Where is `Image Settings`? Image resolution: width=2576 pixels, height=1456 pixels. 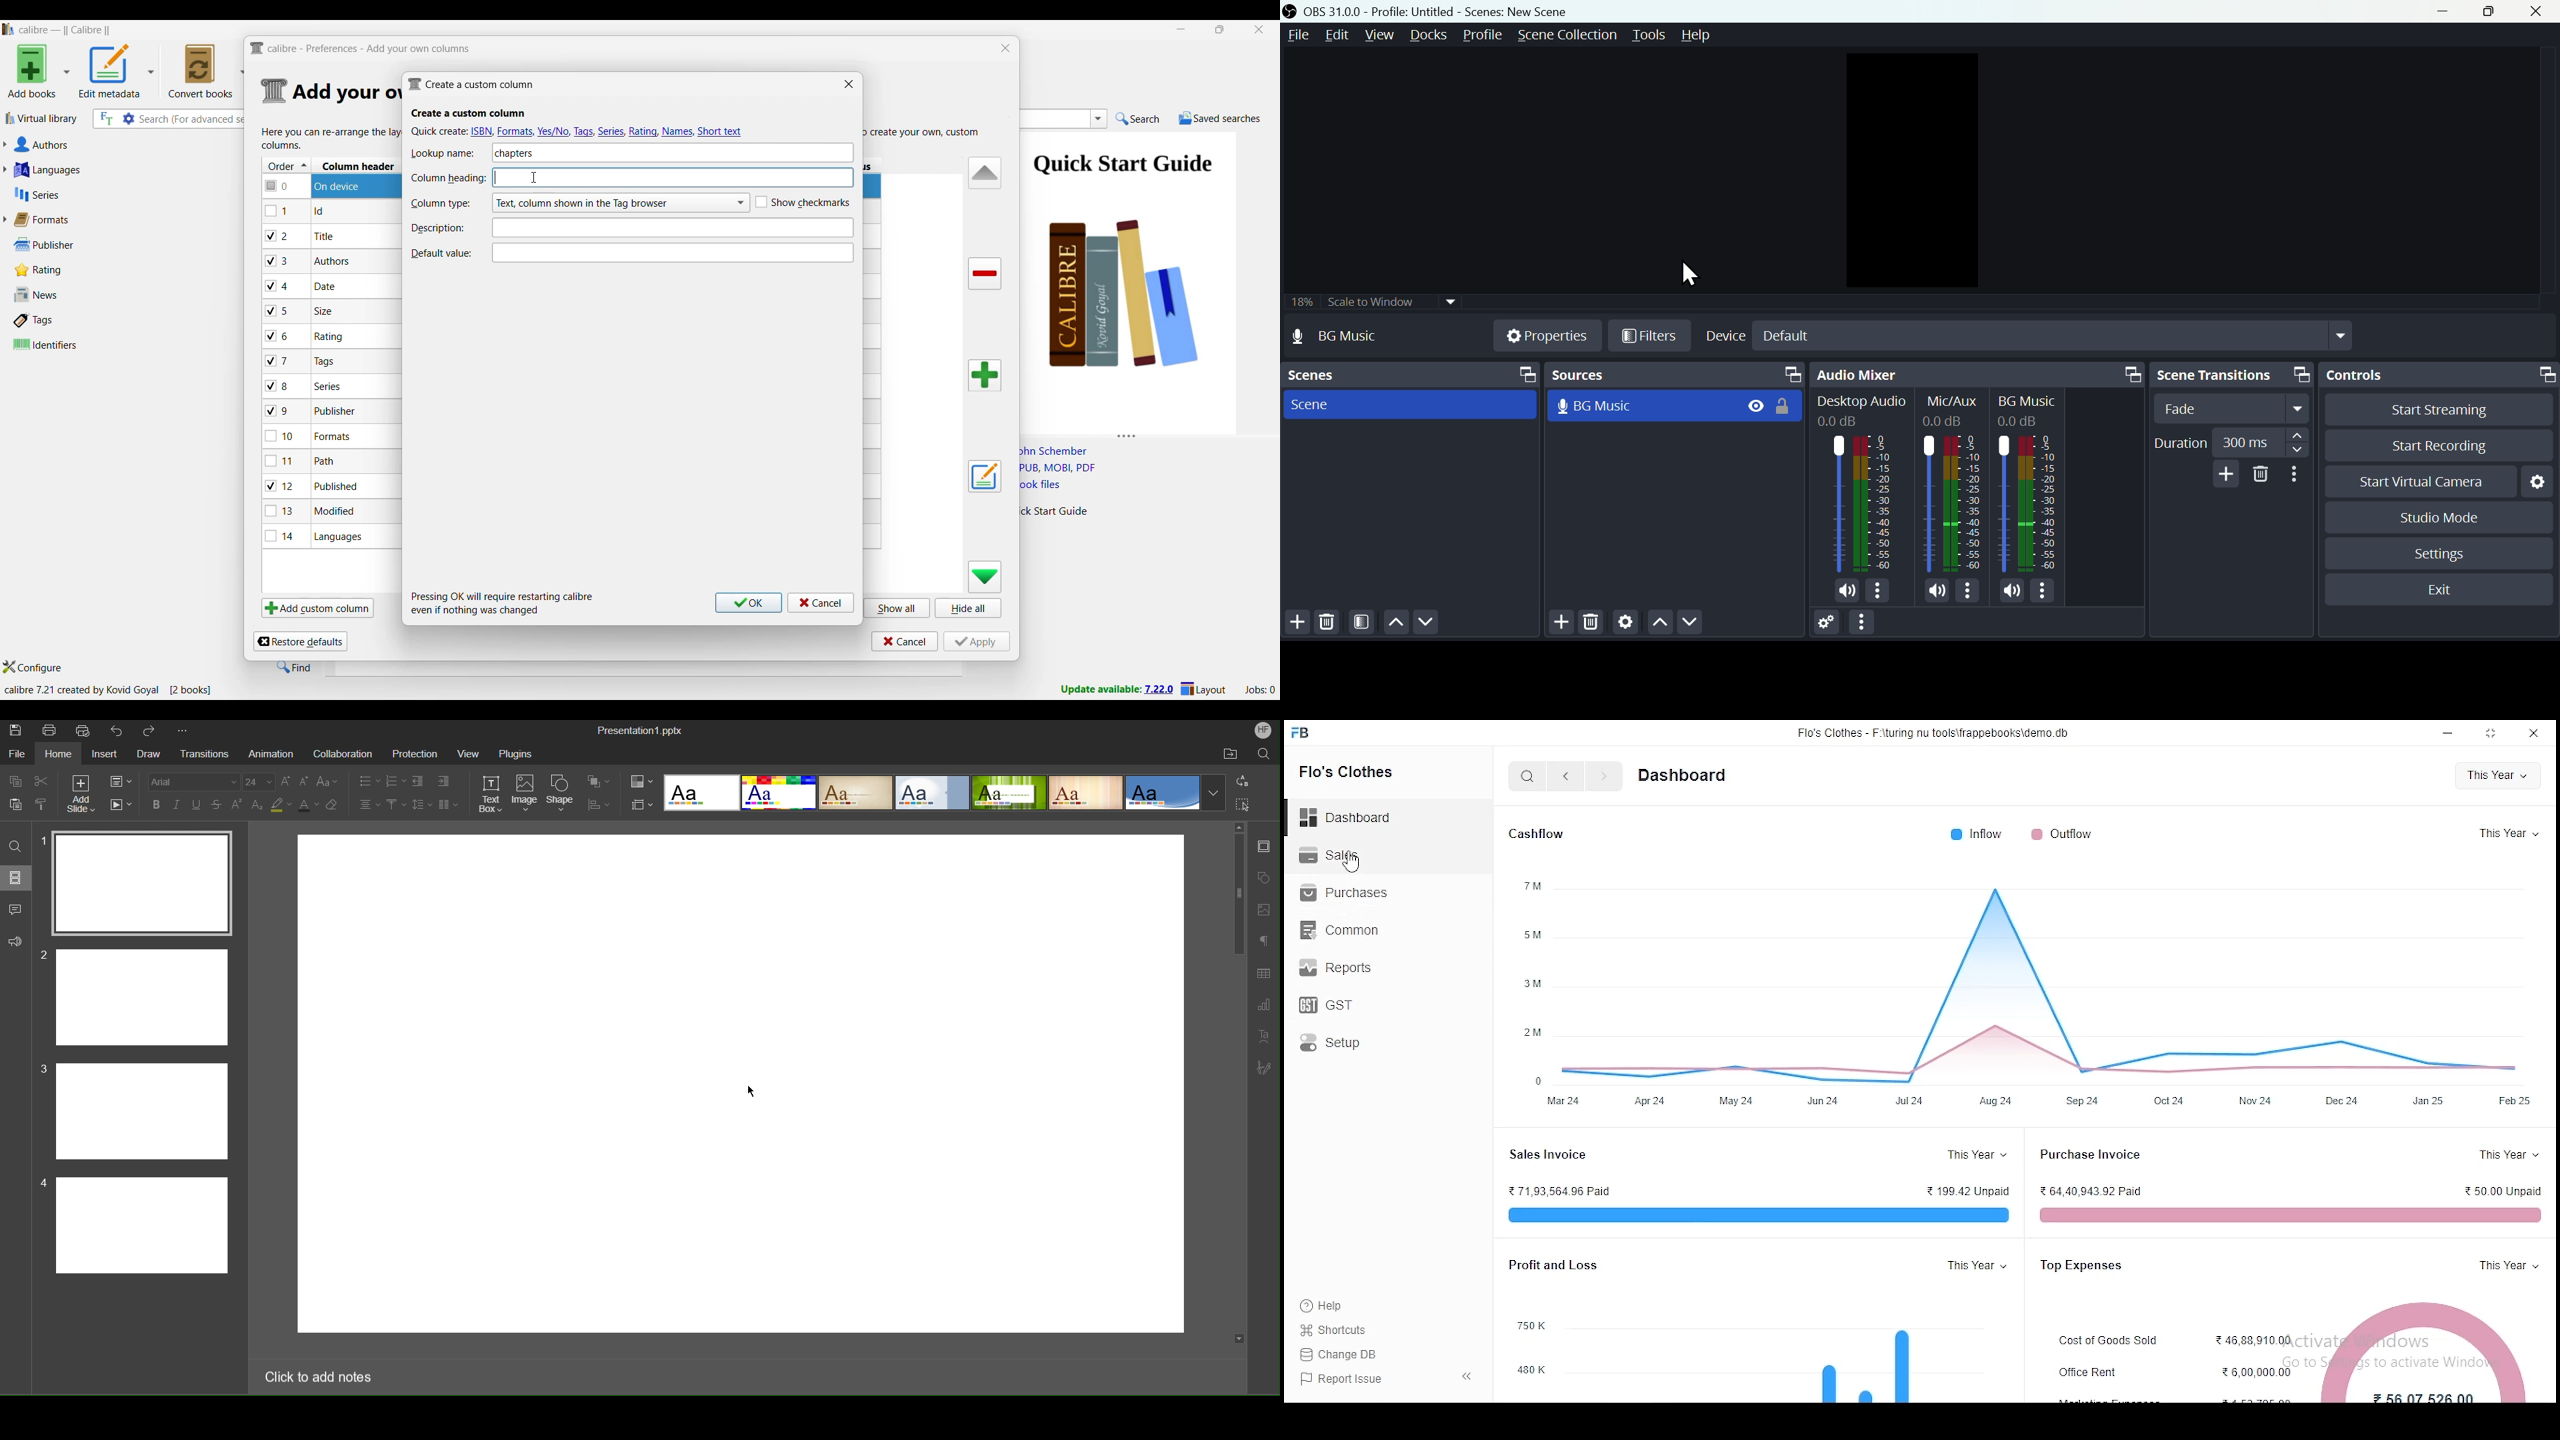 Image Settings is located at coordinates (1265, 910).